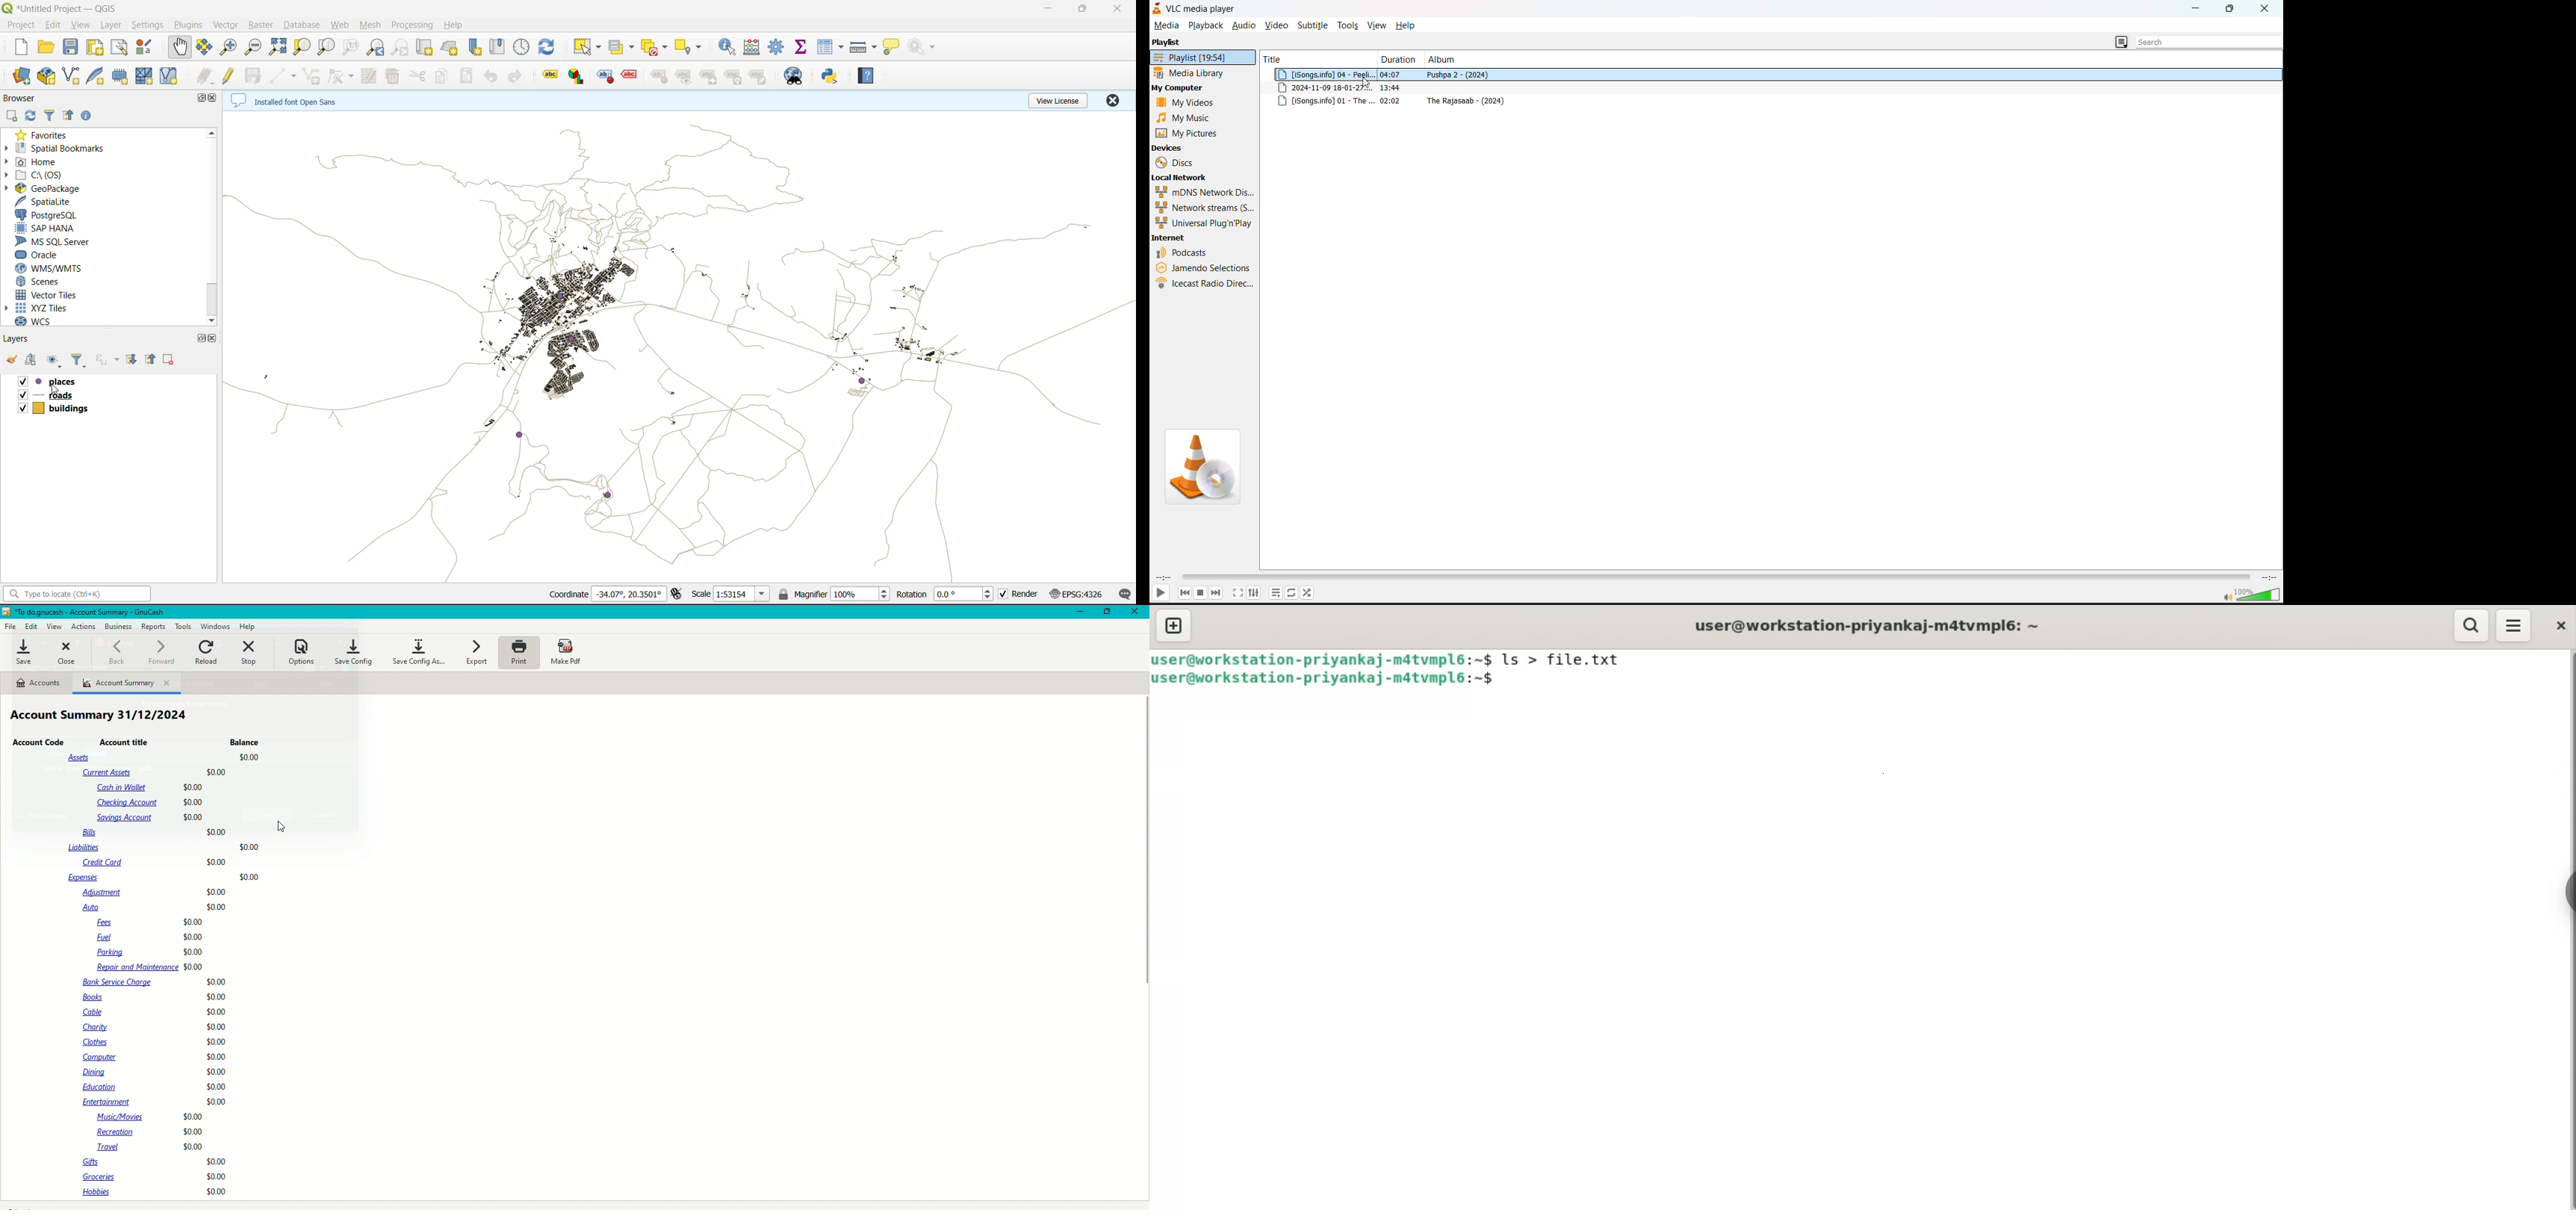 The width and height of the screenshot is (2576, 1232). I want to click on play, so click(1161, 593).